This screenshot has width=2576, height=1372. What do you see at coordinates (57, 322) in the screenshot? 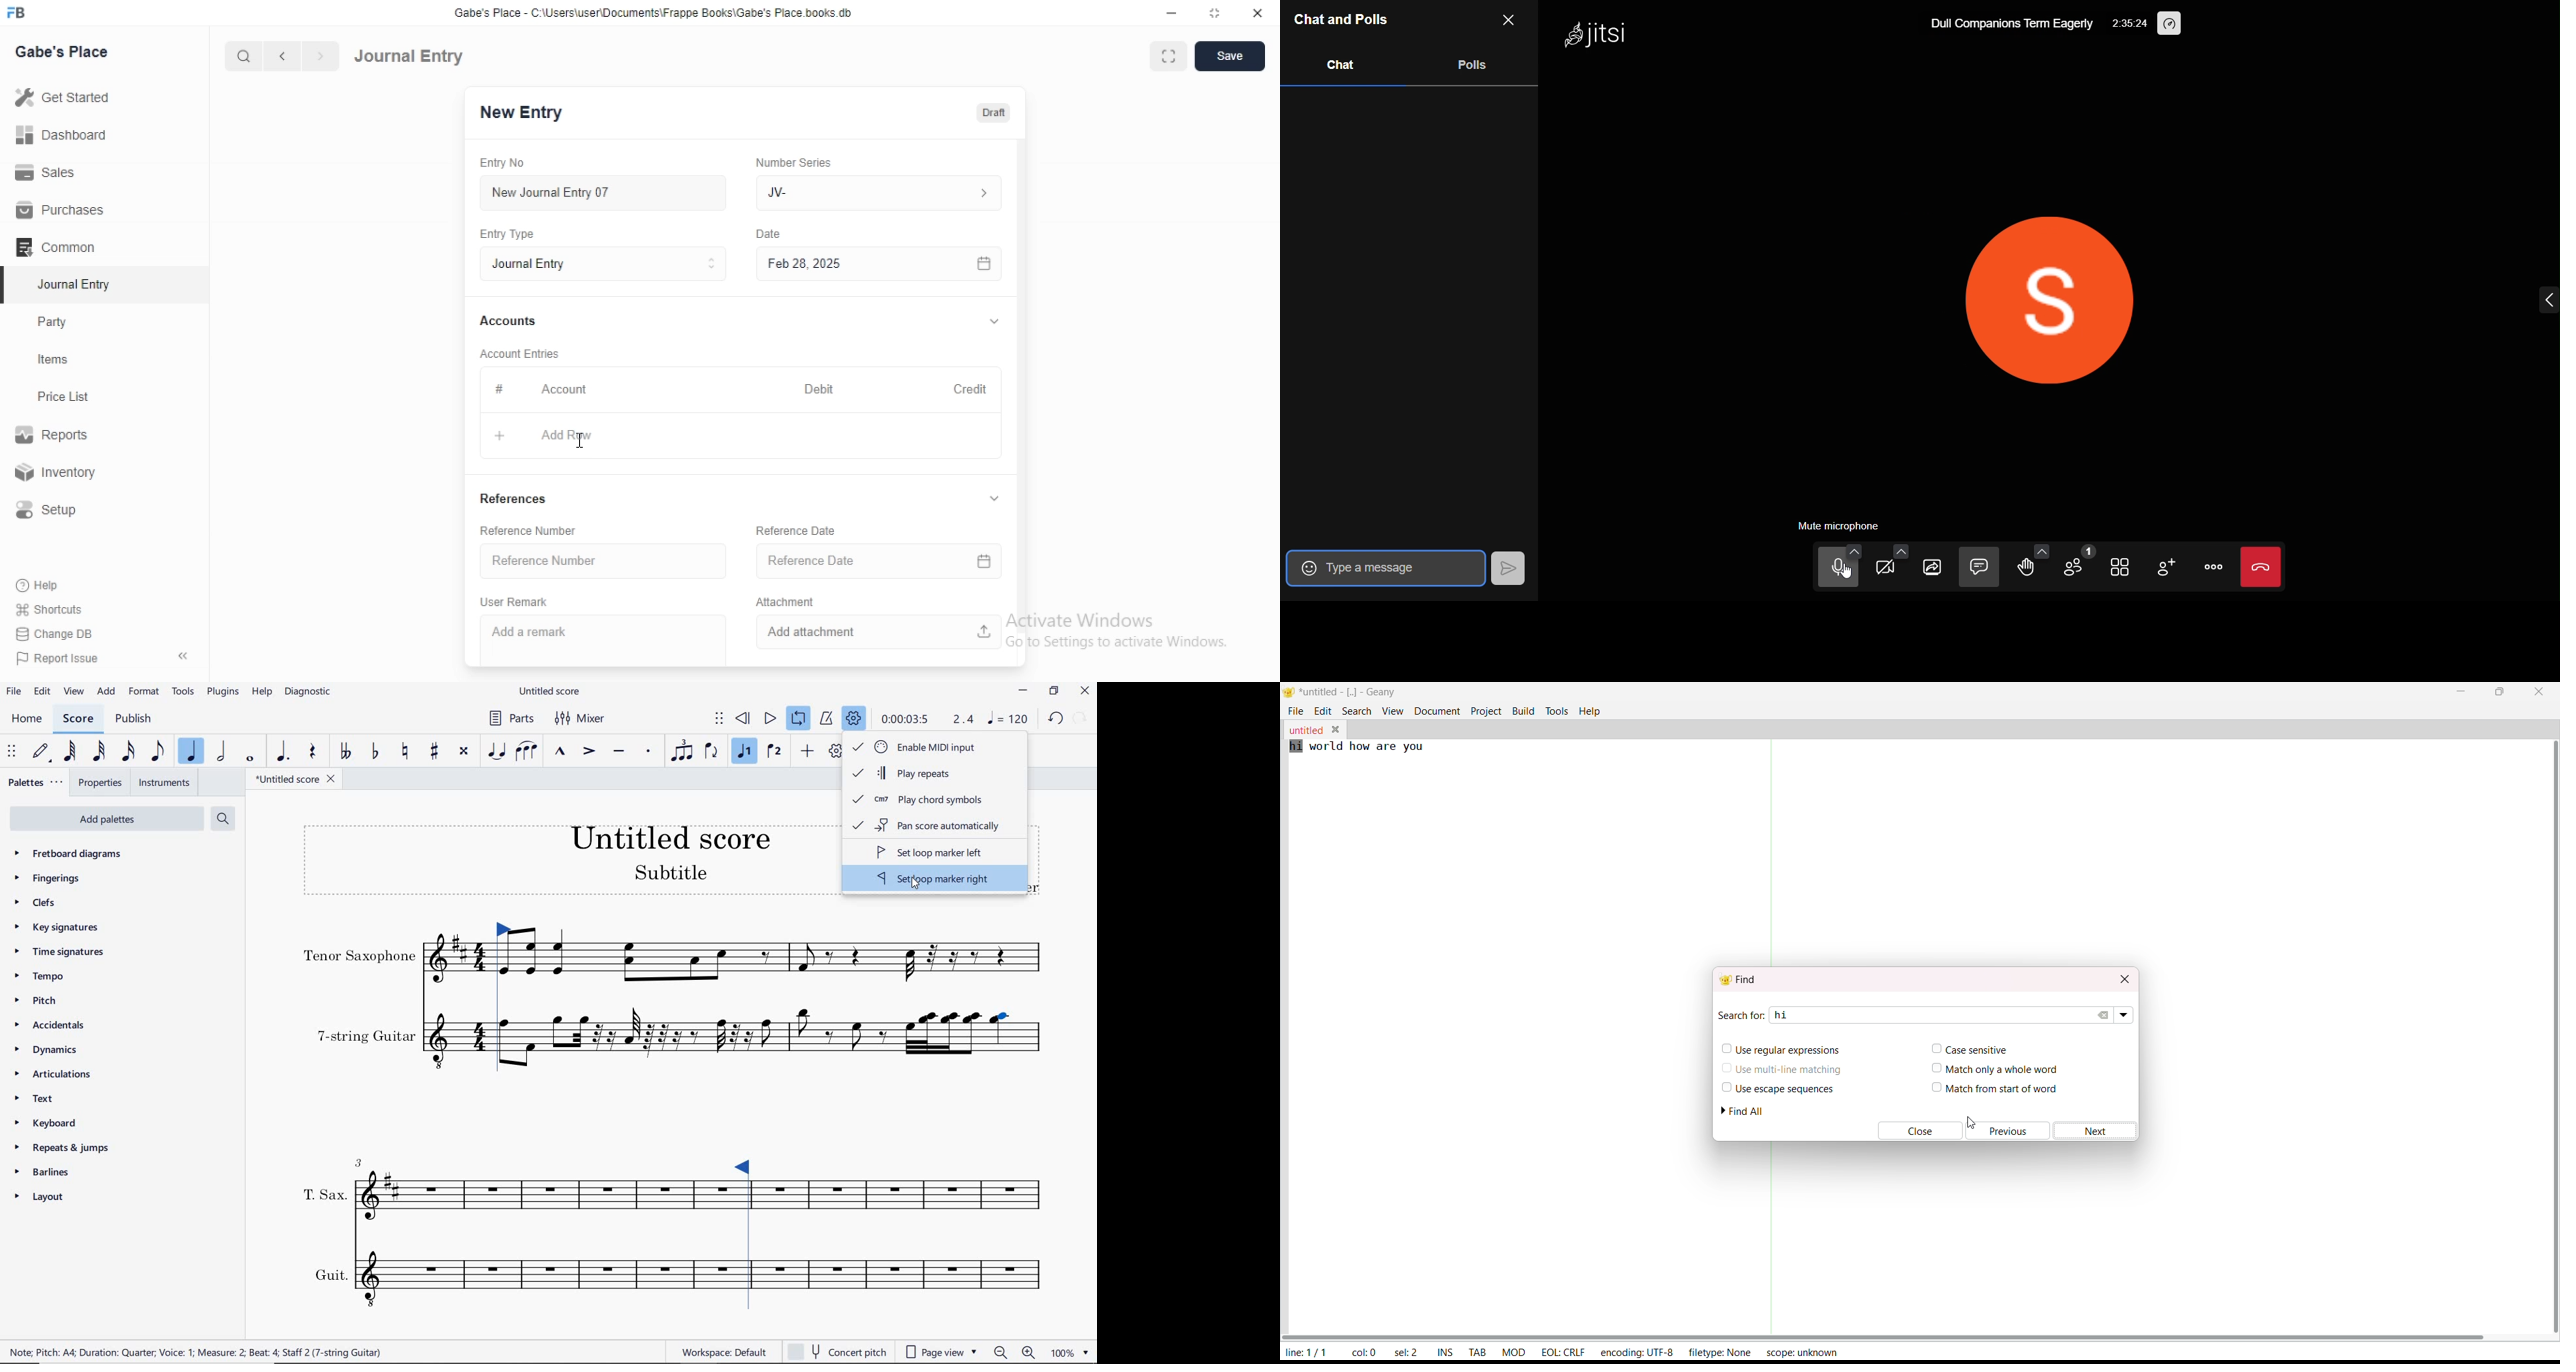
I see `Party` at bounding box center [57, 322].